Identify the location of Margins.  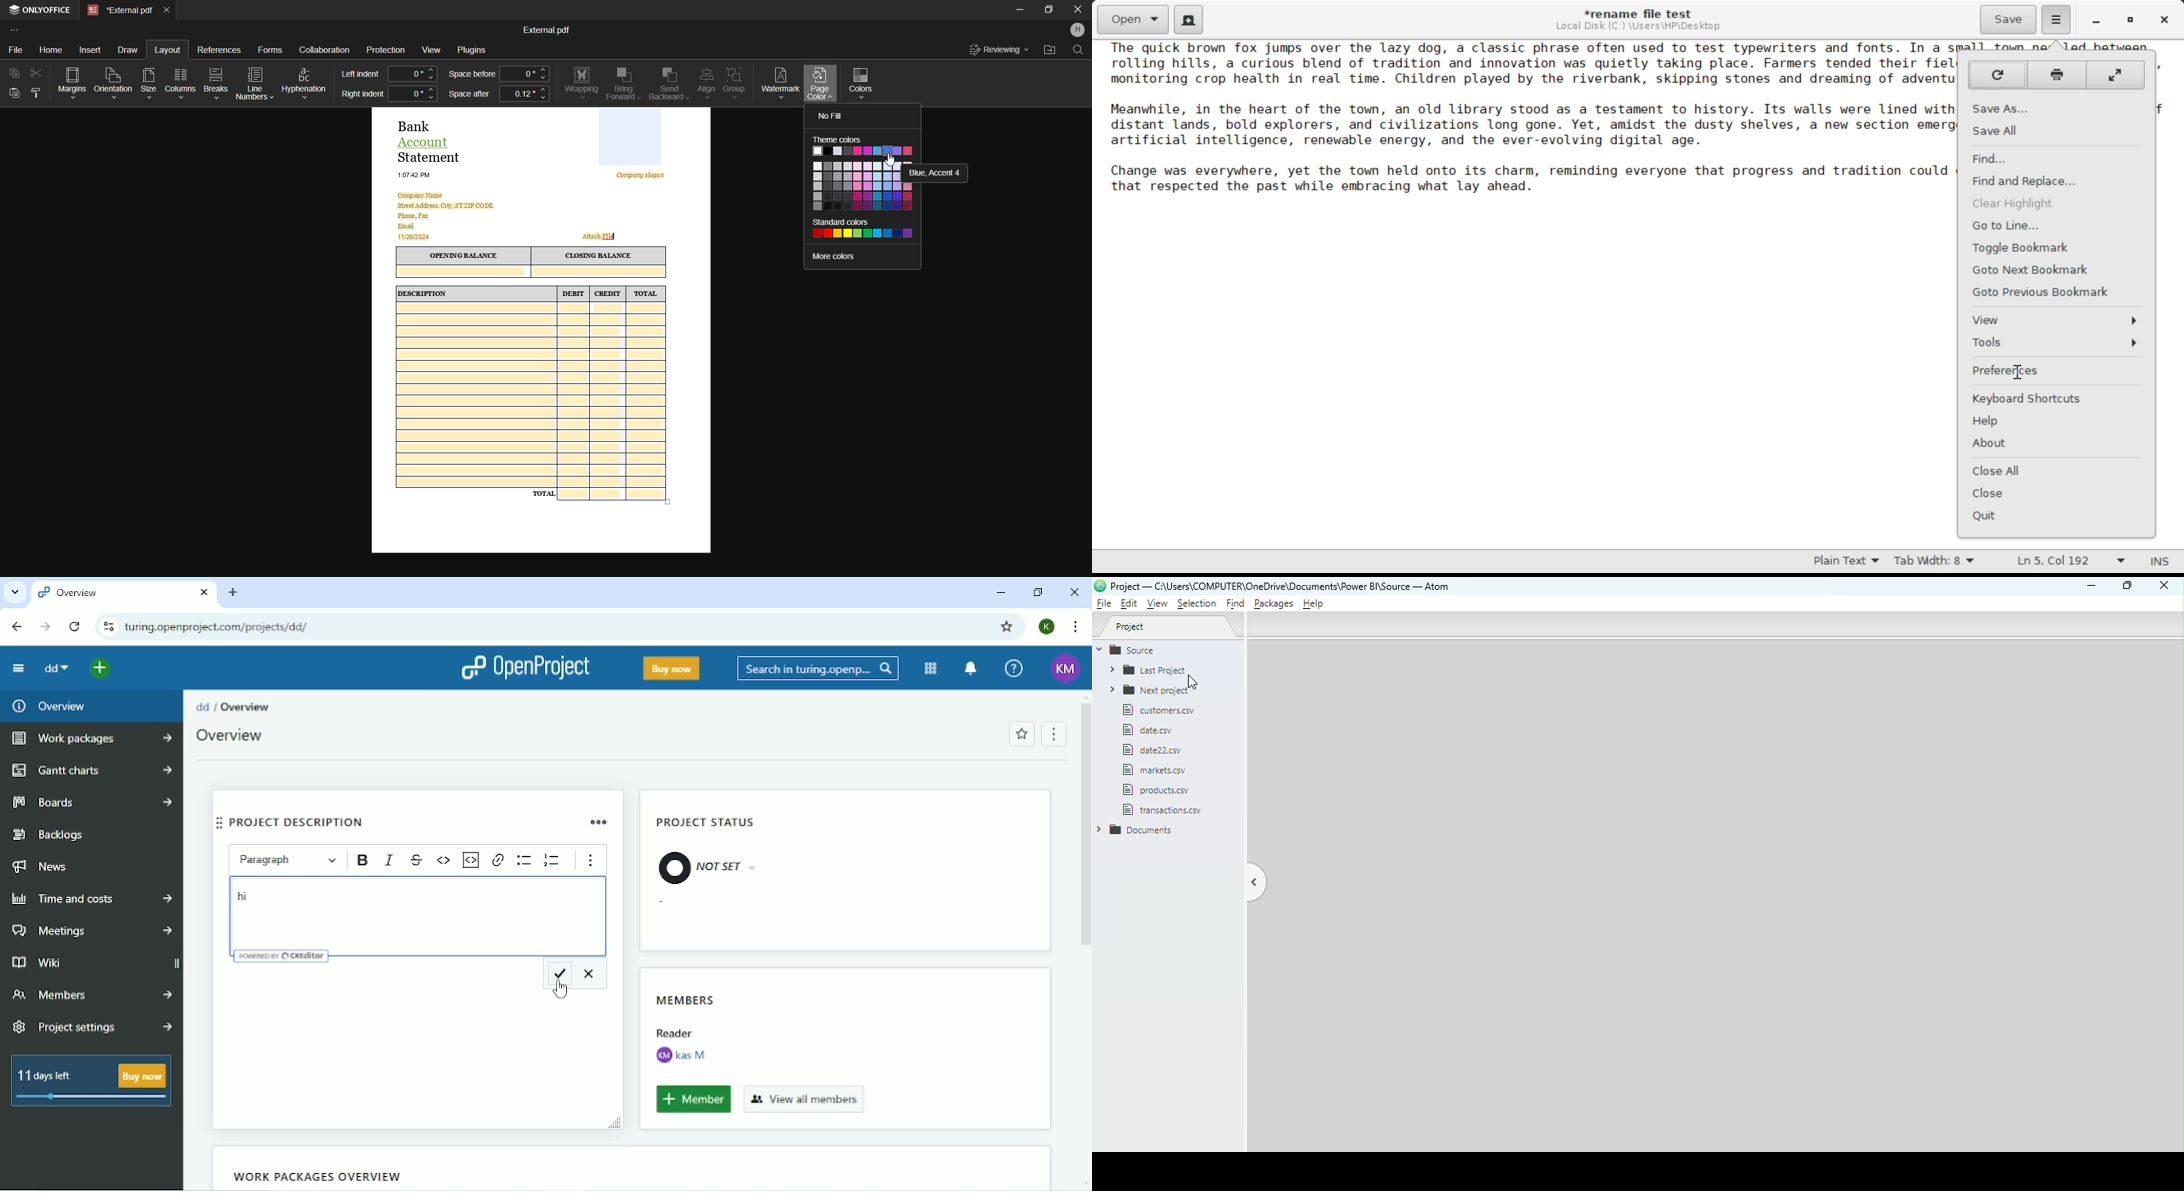
(68, 81).